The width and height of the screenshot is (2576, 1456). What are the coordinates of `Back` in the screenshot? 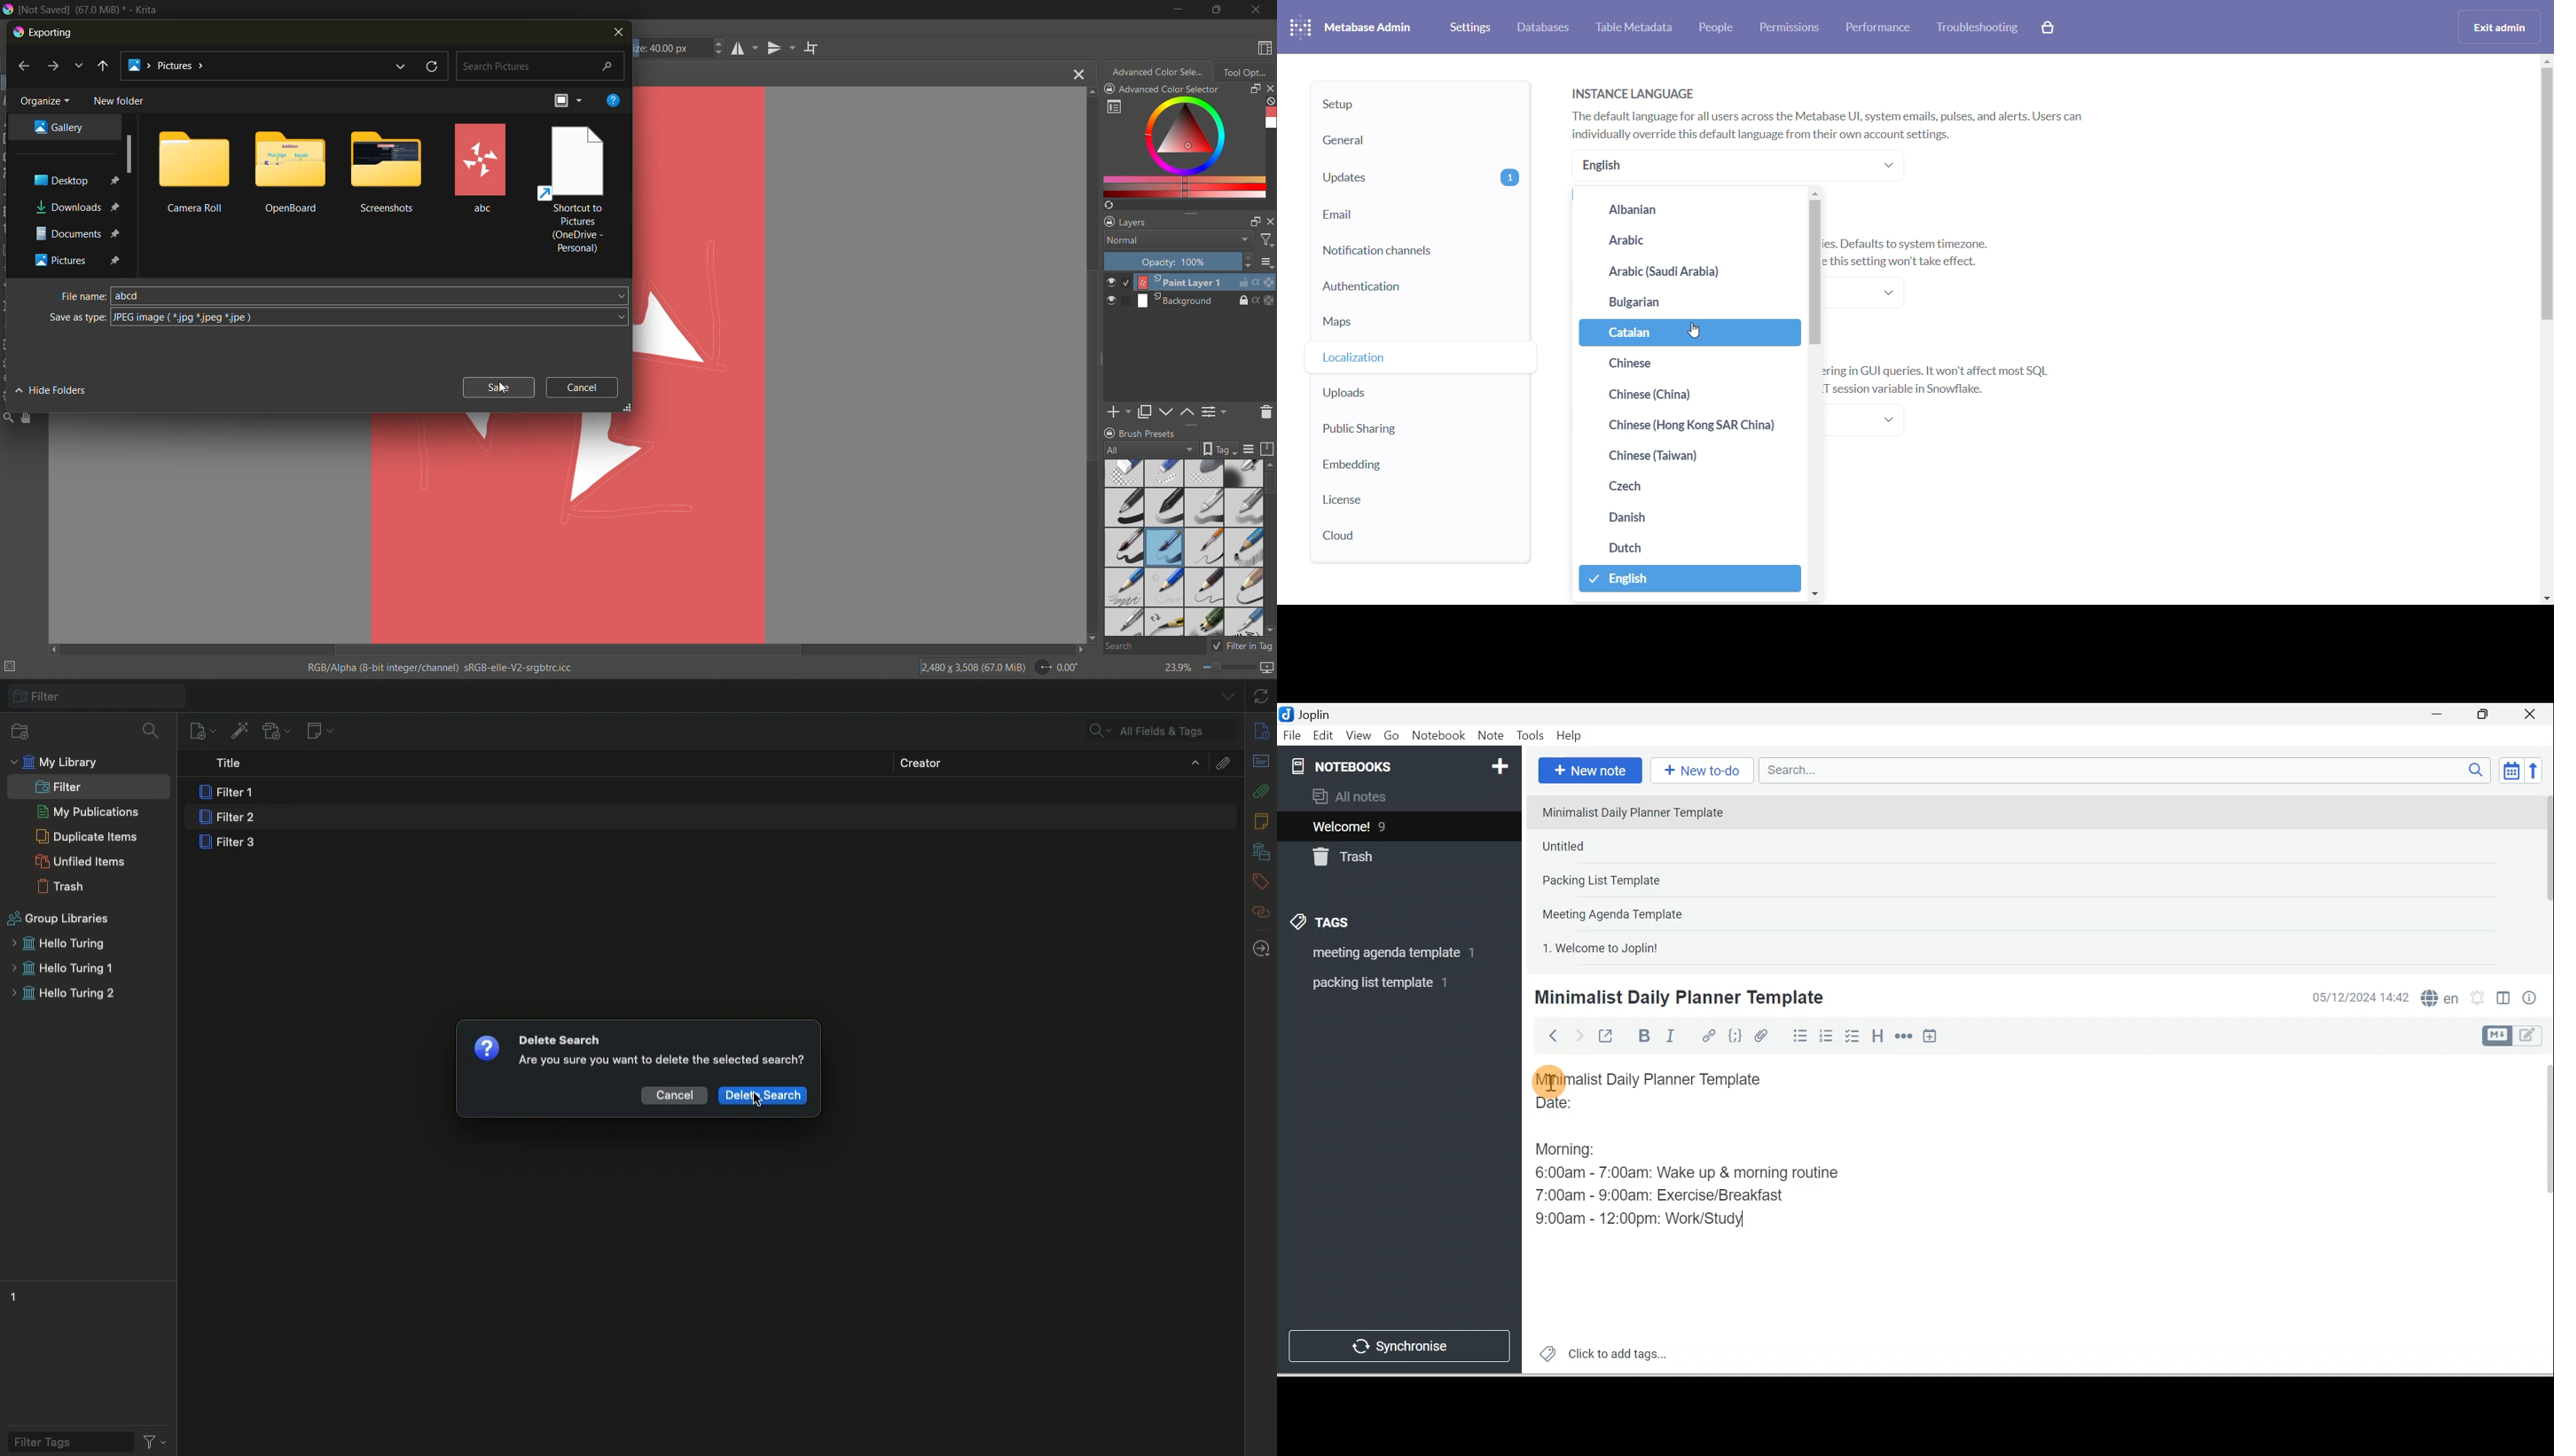 It's located at (1547, 1035).